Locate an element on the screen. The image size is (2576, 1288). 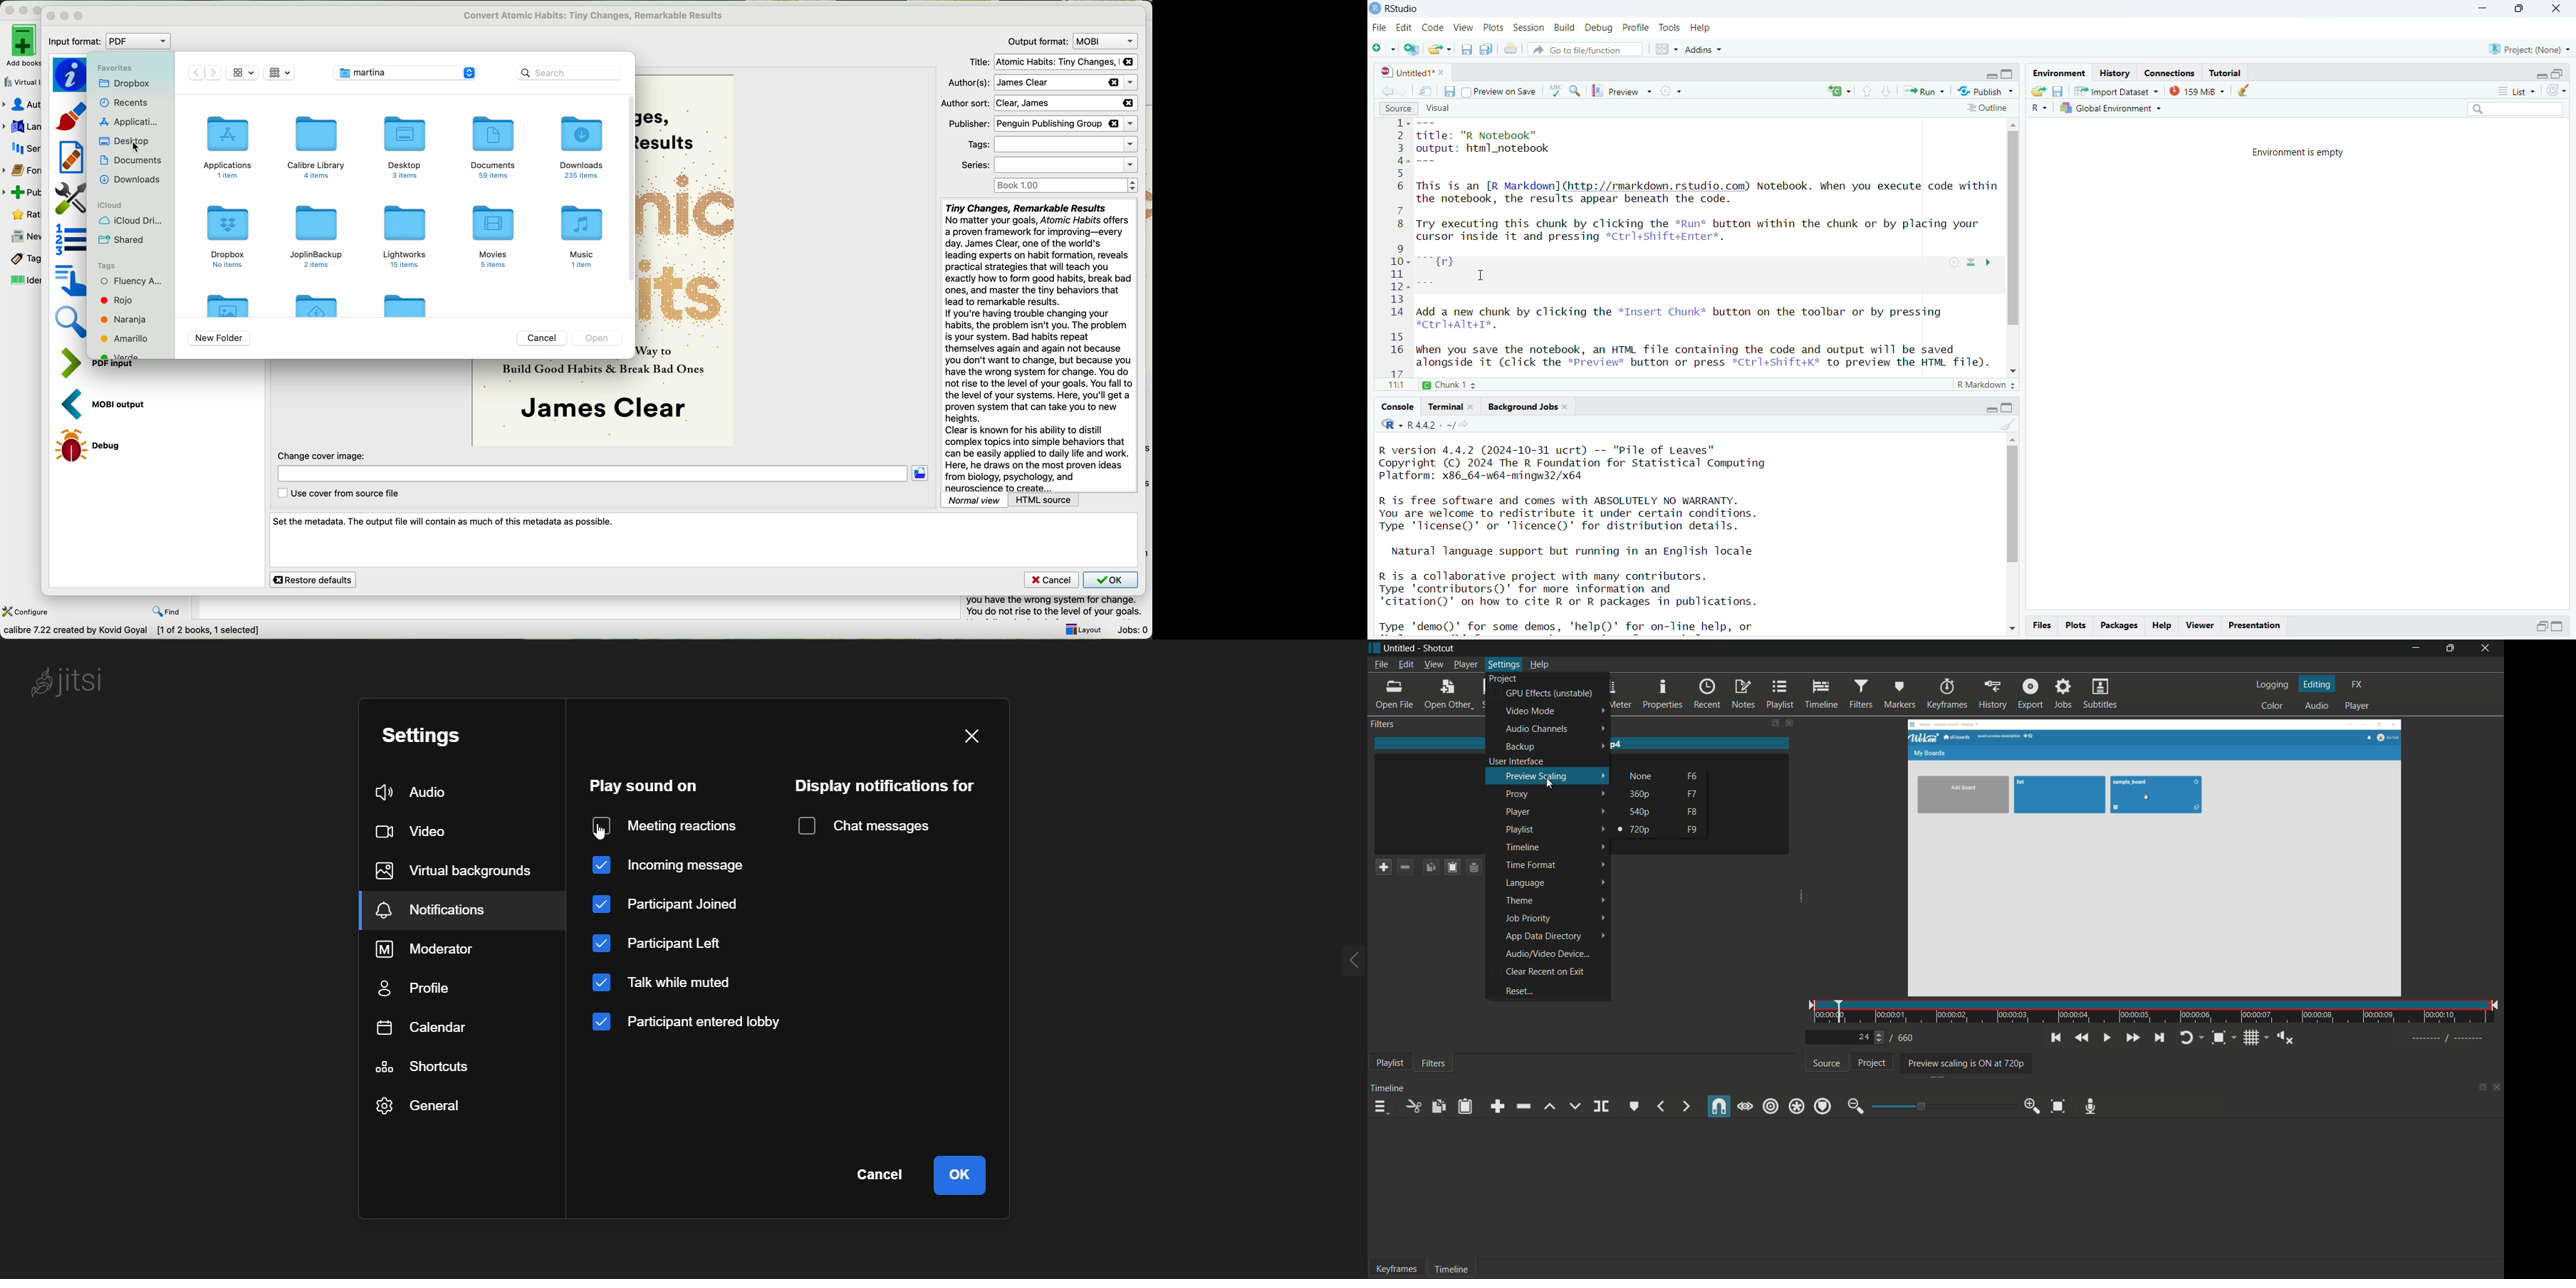
source is located at coordinates (1396, 108).